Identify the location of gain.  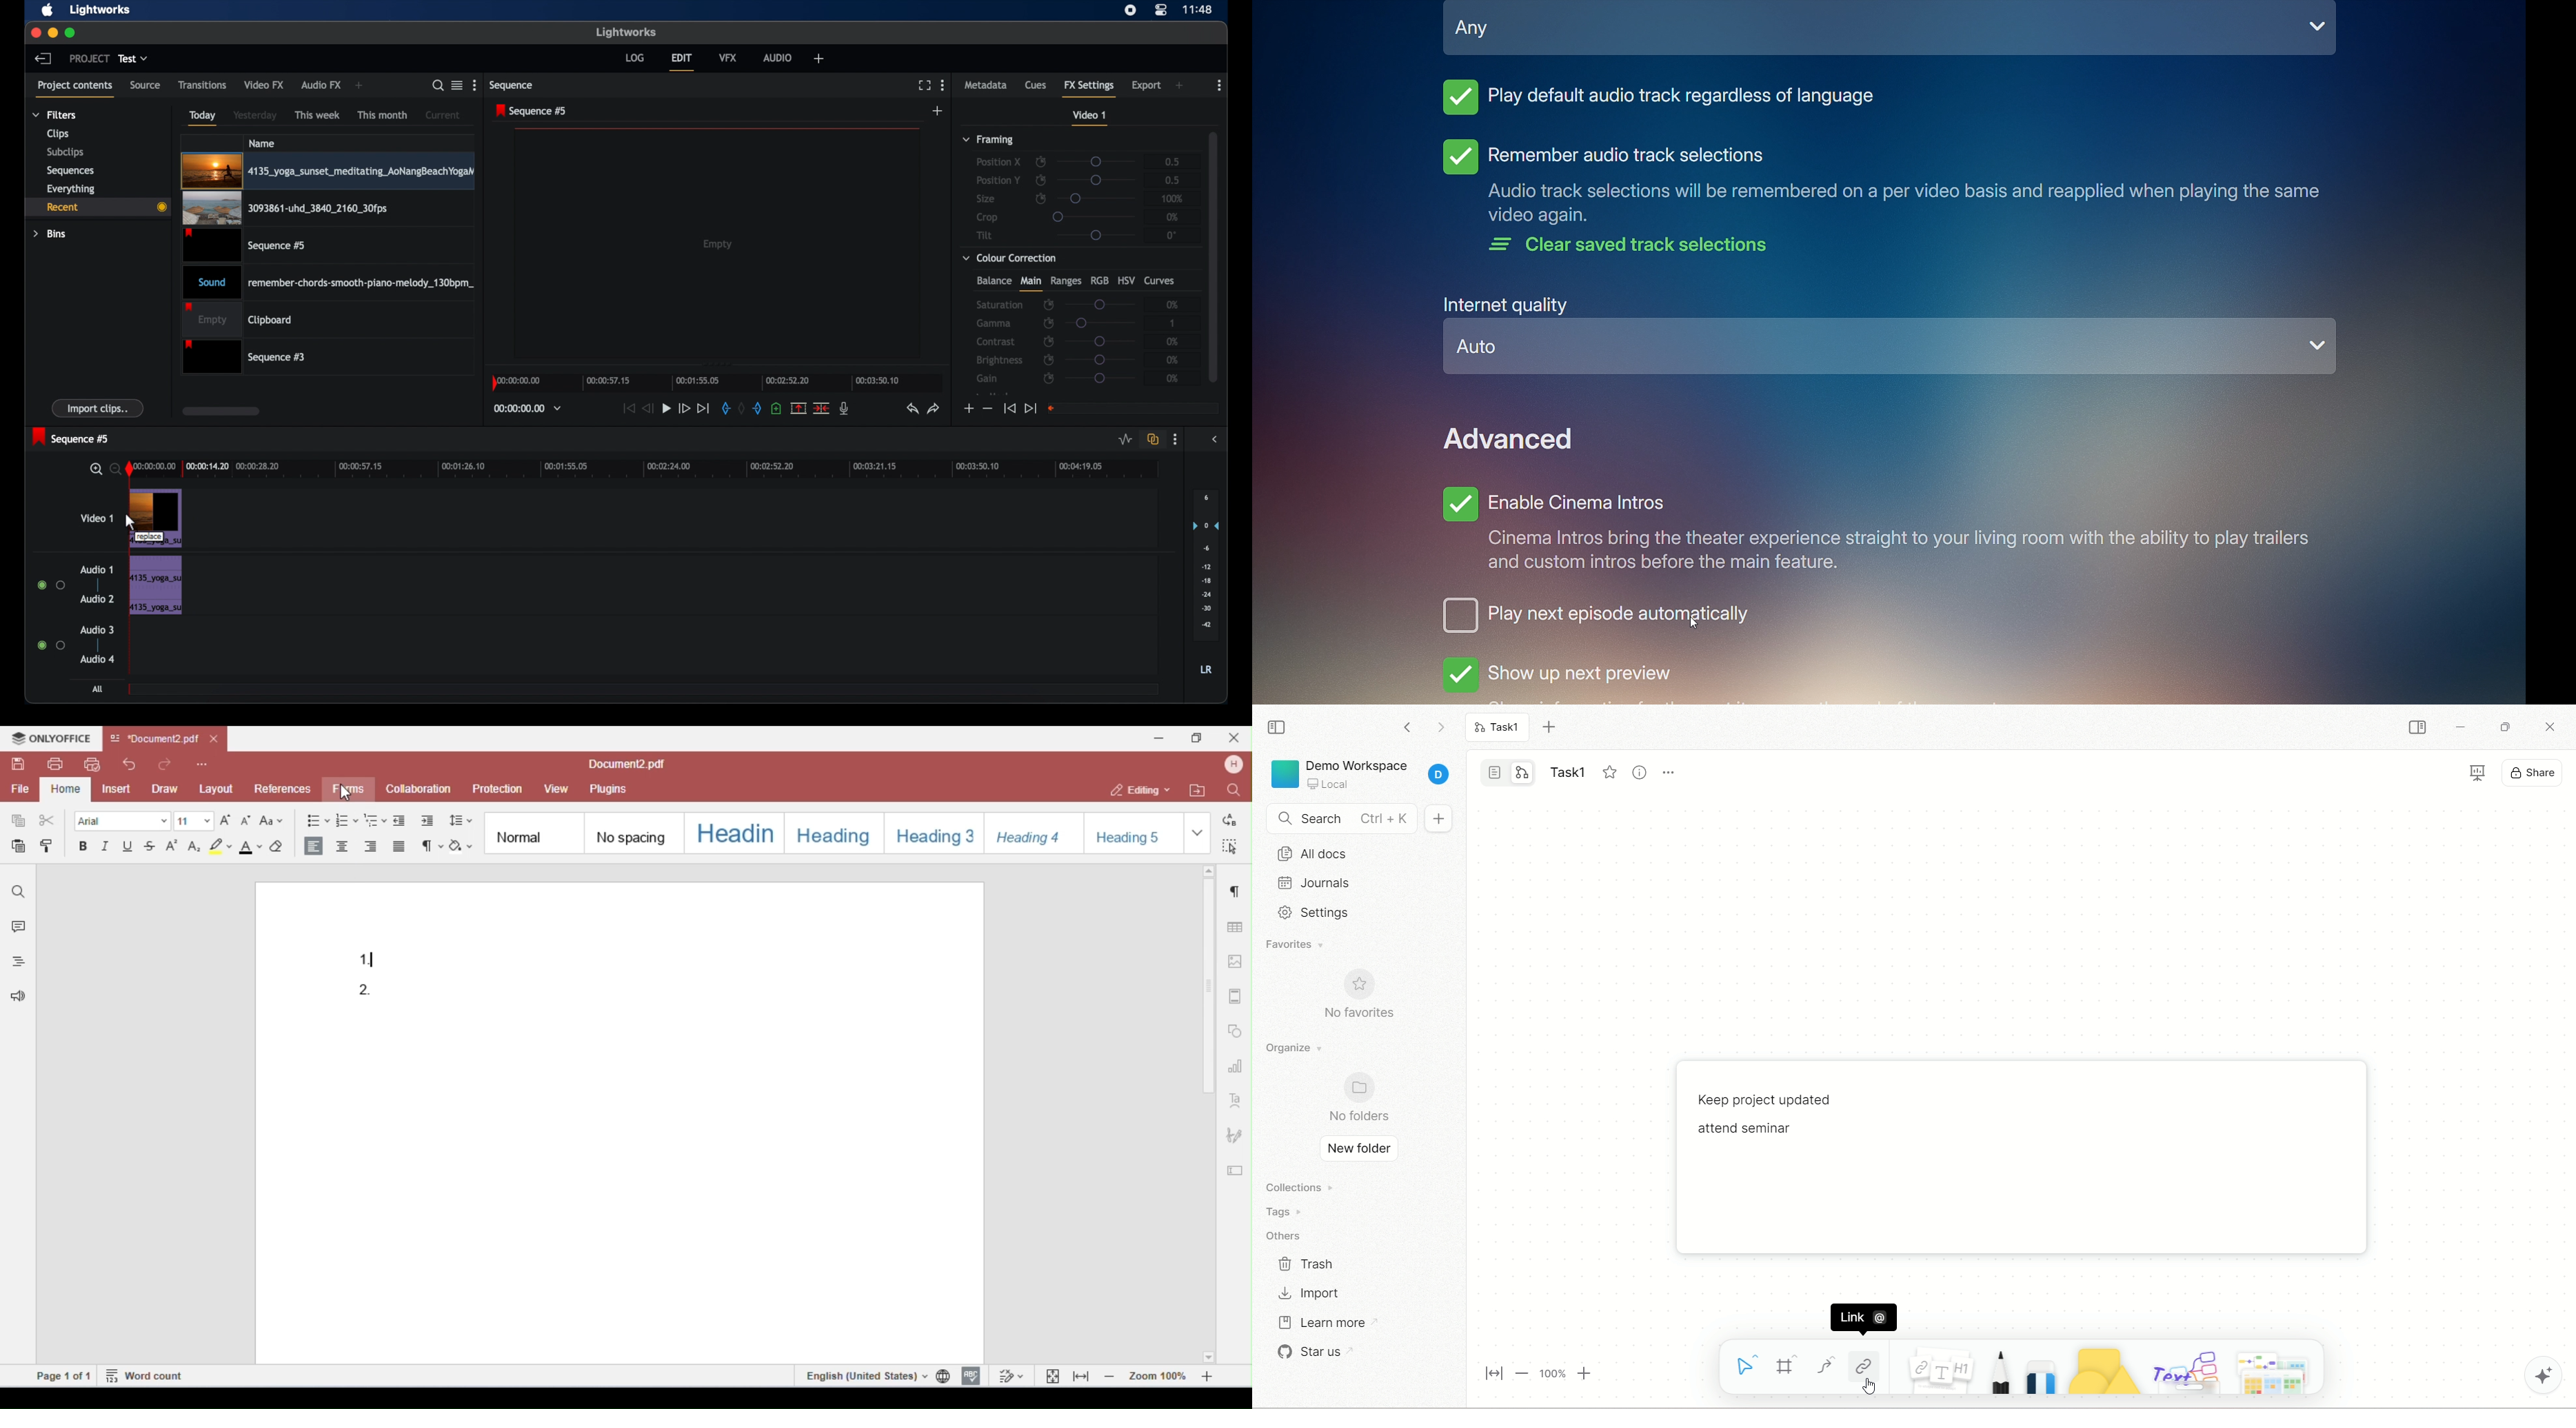
(987, 378).